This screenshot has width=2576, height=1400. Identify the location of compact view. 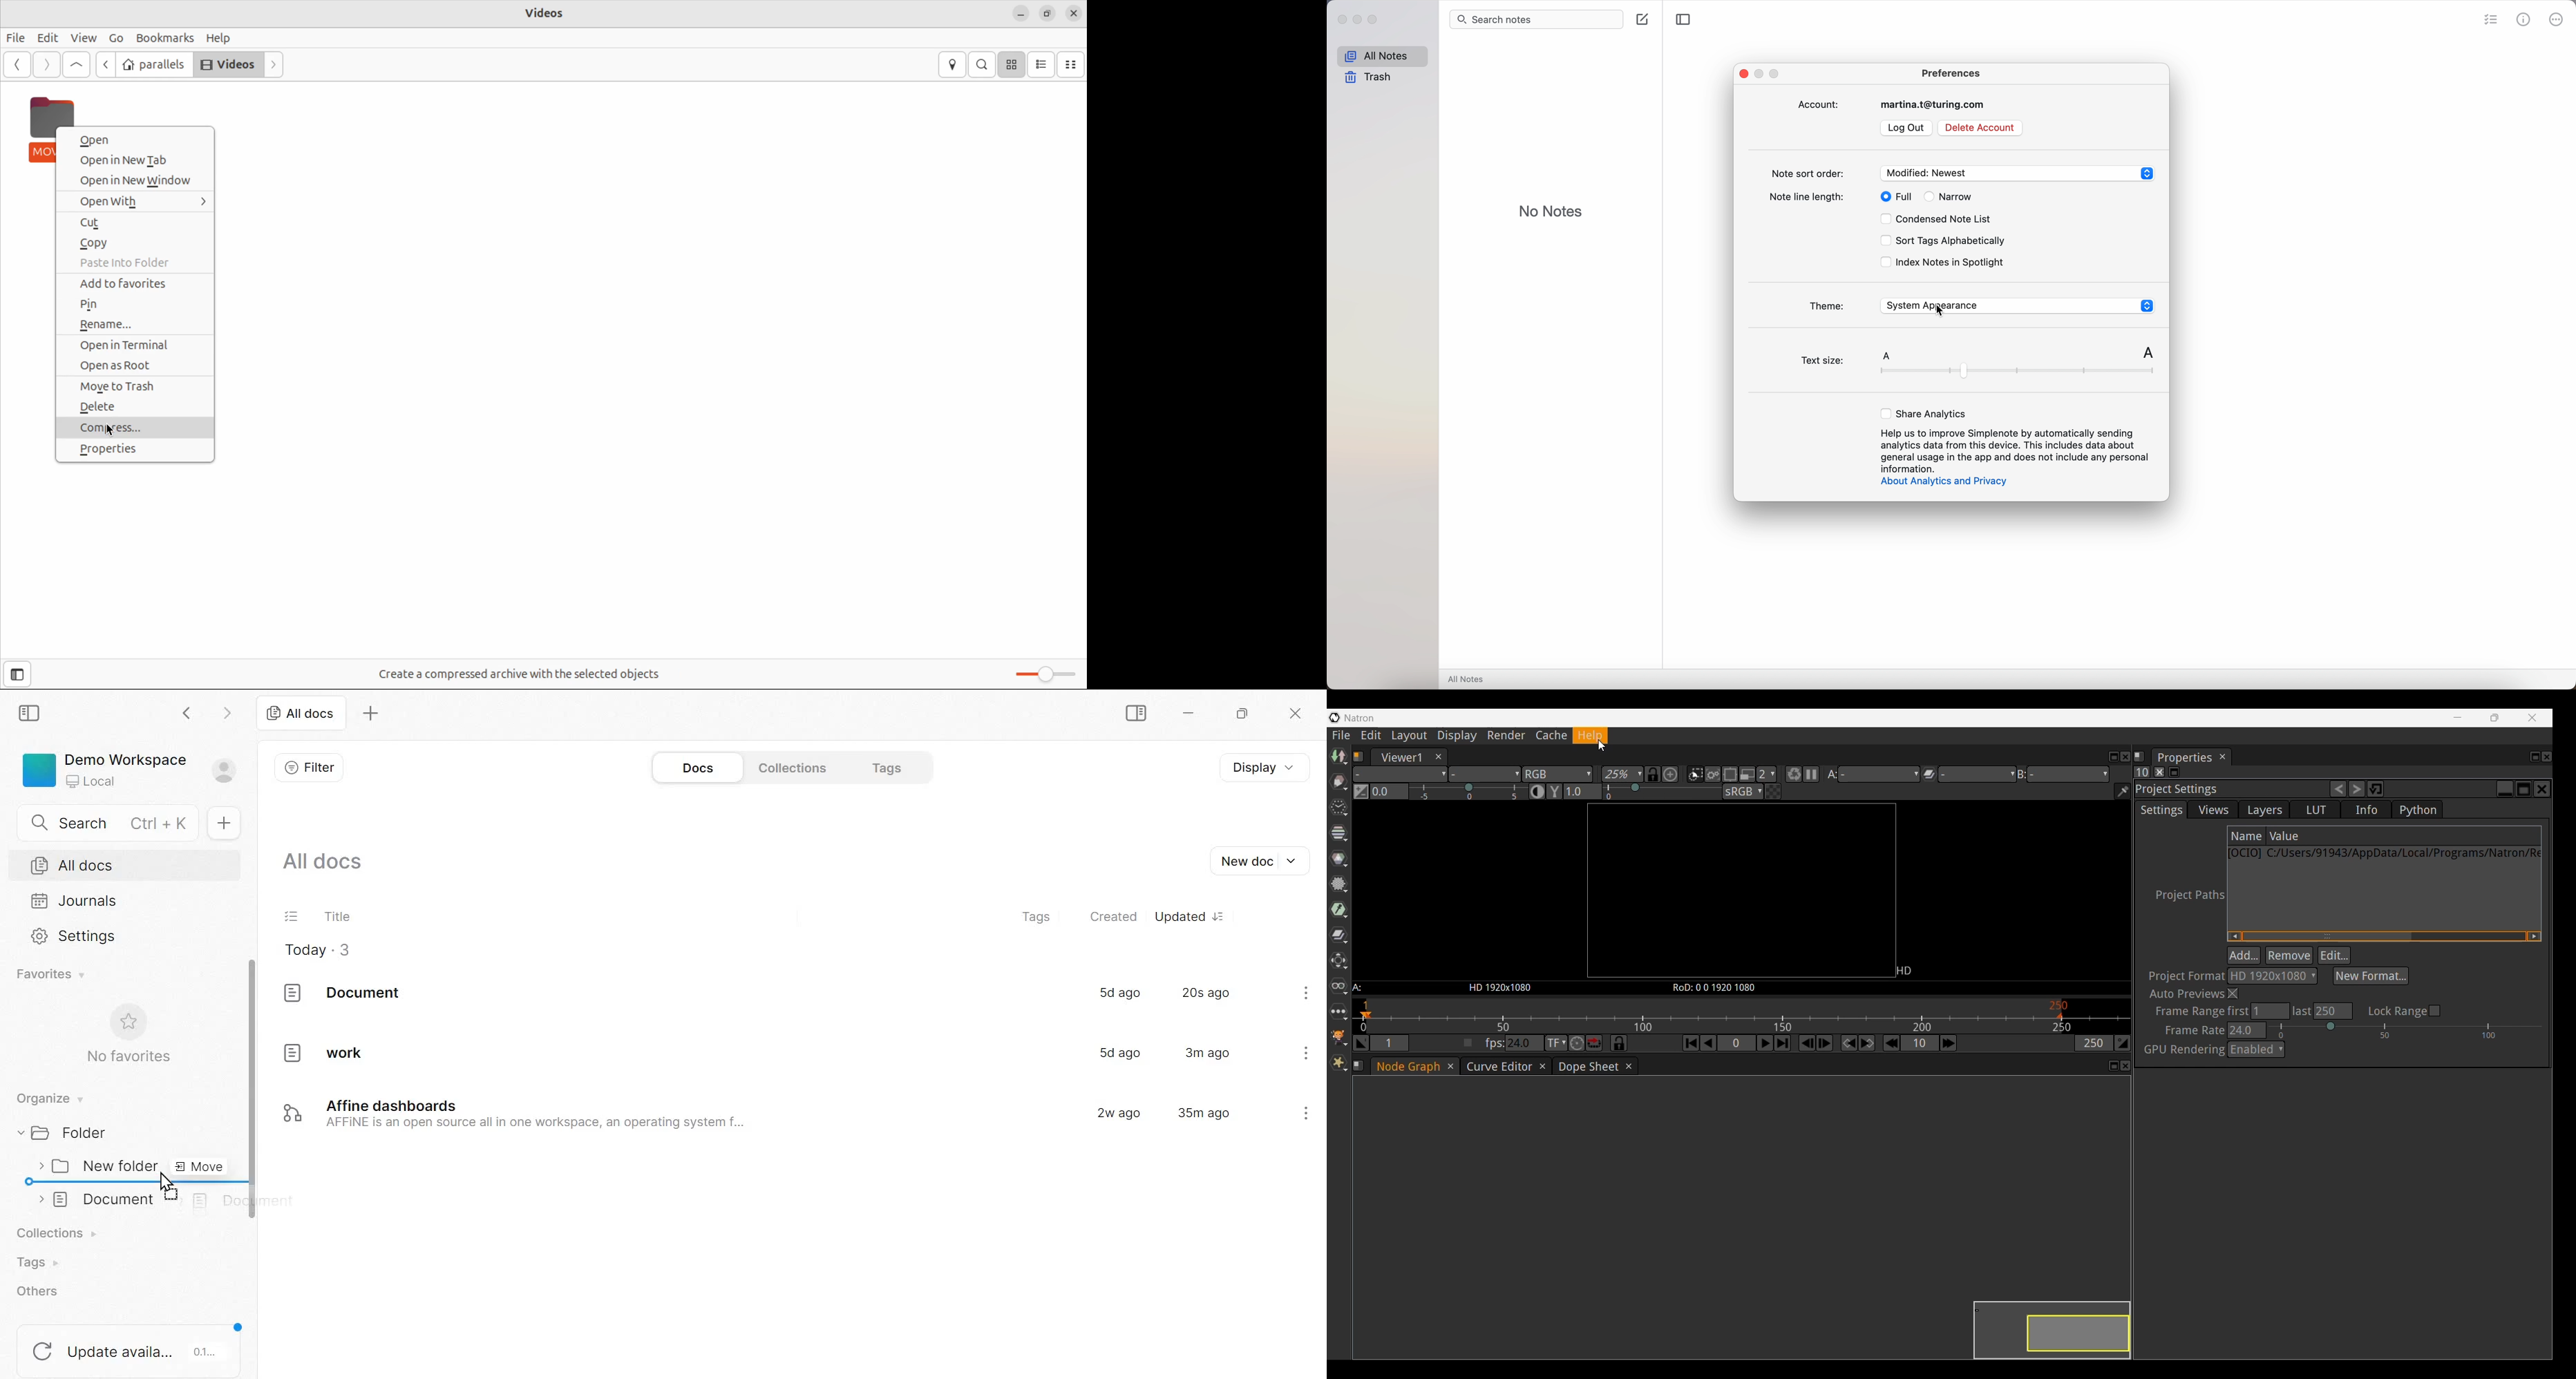
(1073, 64).